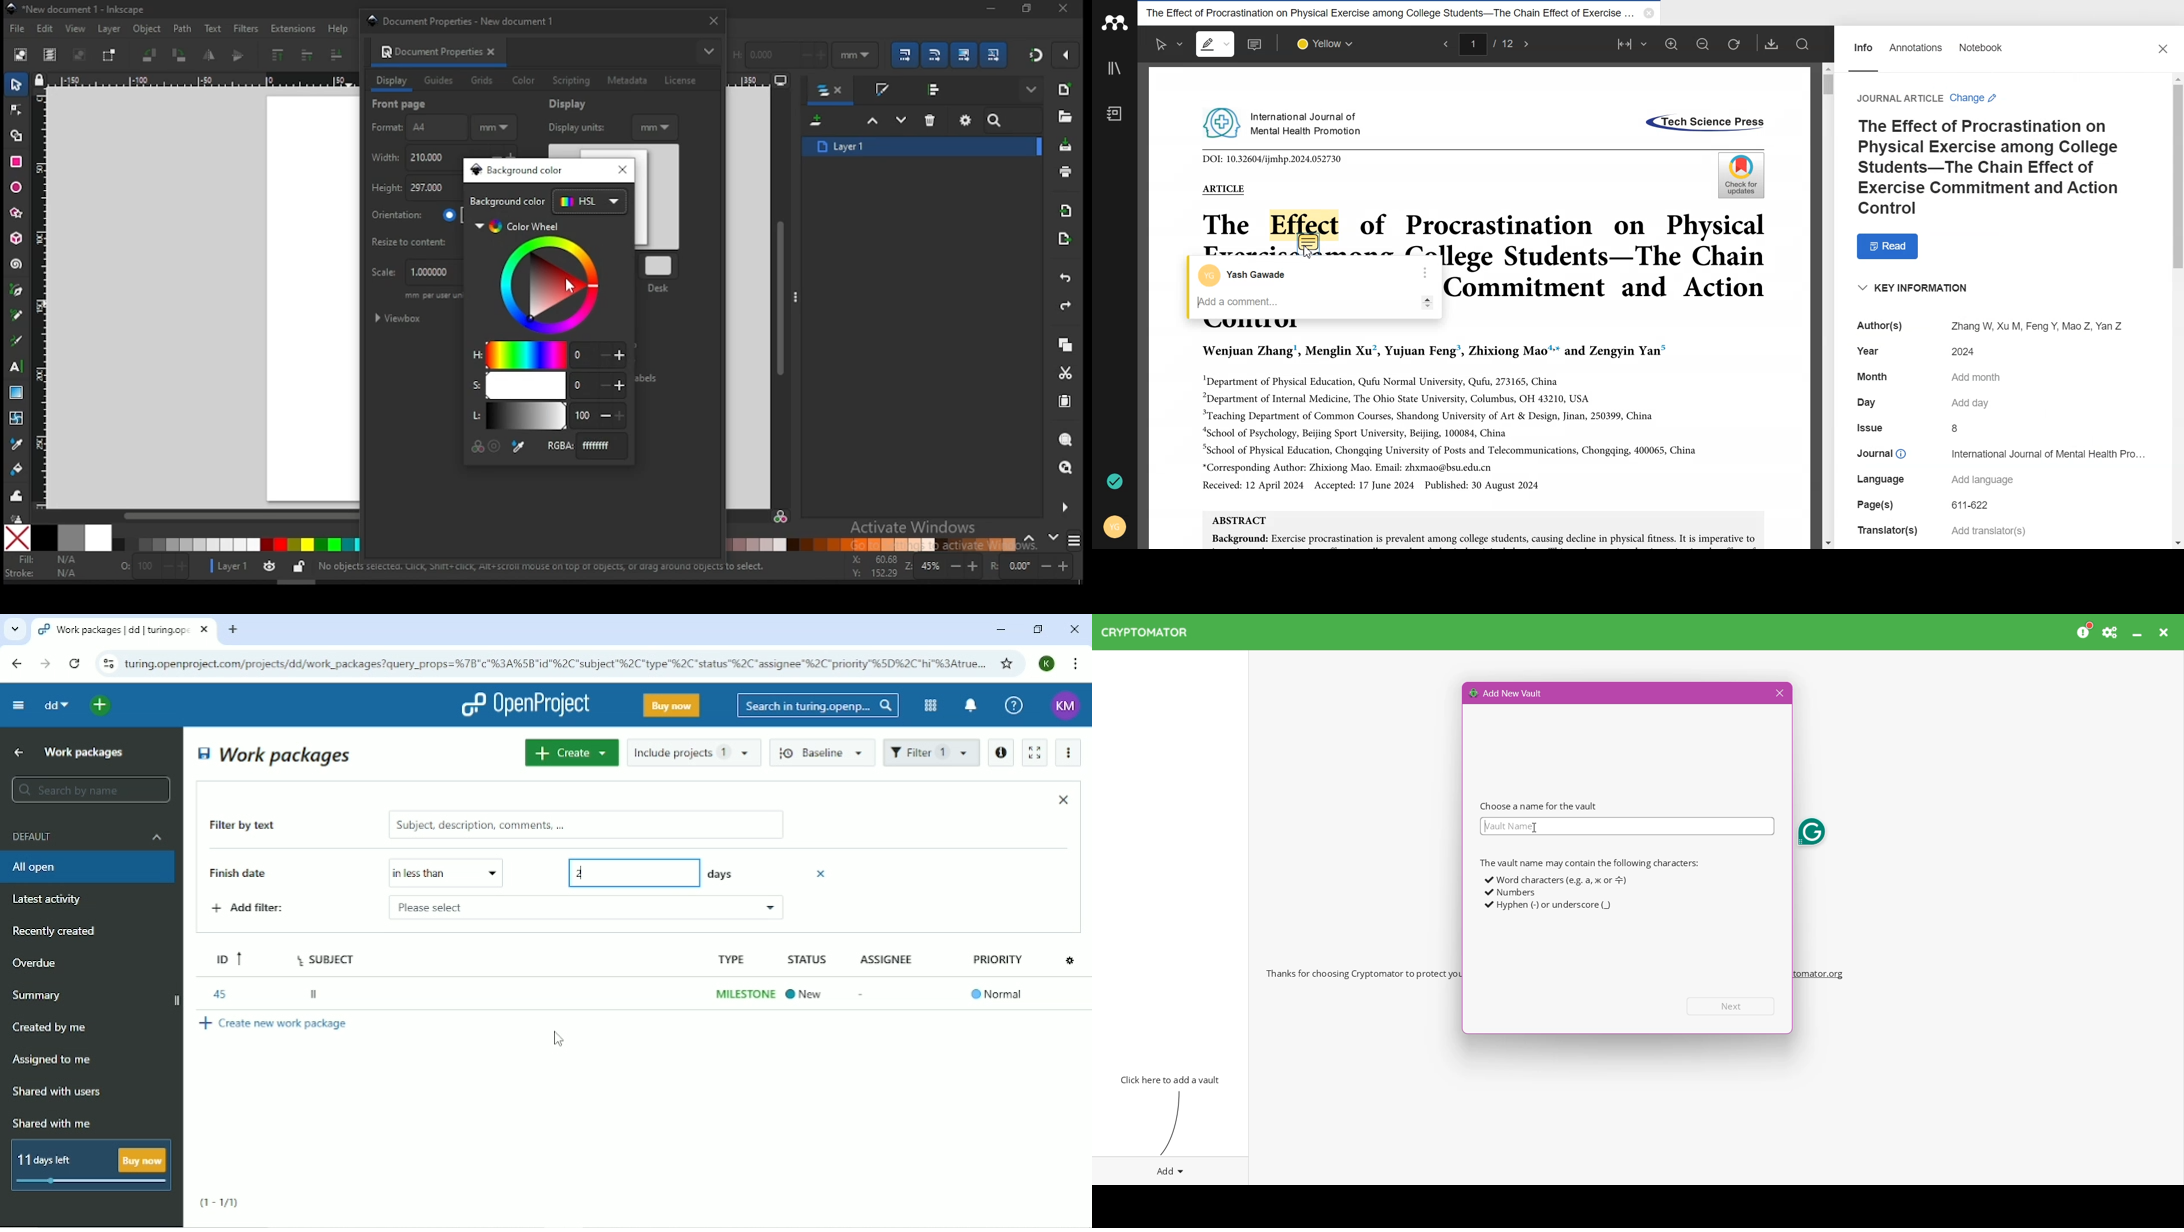  I want to click on Translator(s) Add translator(s), so click(1941, 531).